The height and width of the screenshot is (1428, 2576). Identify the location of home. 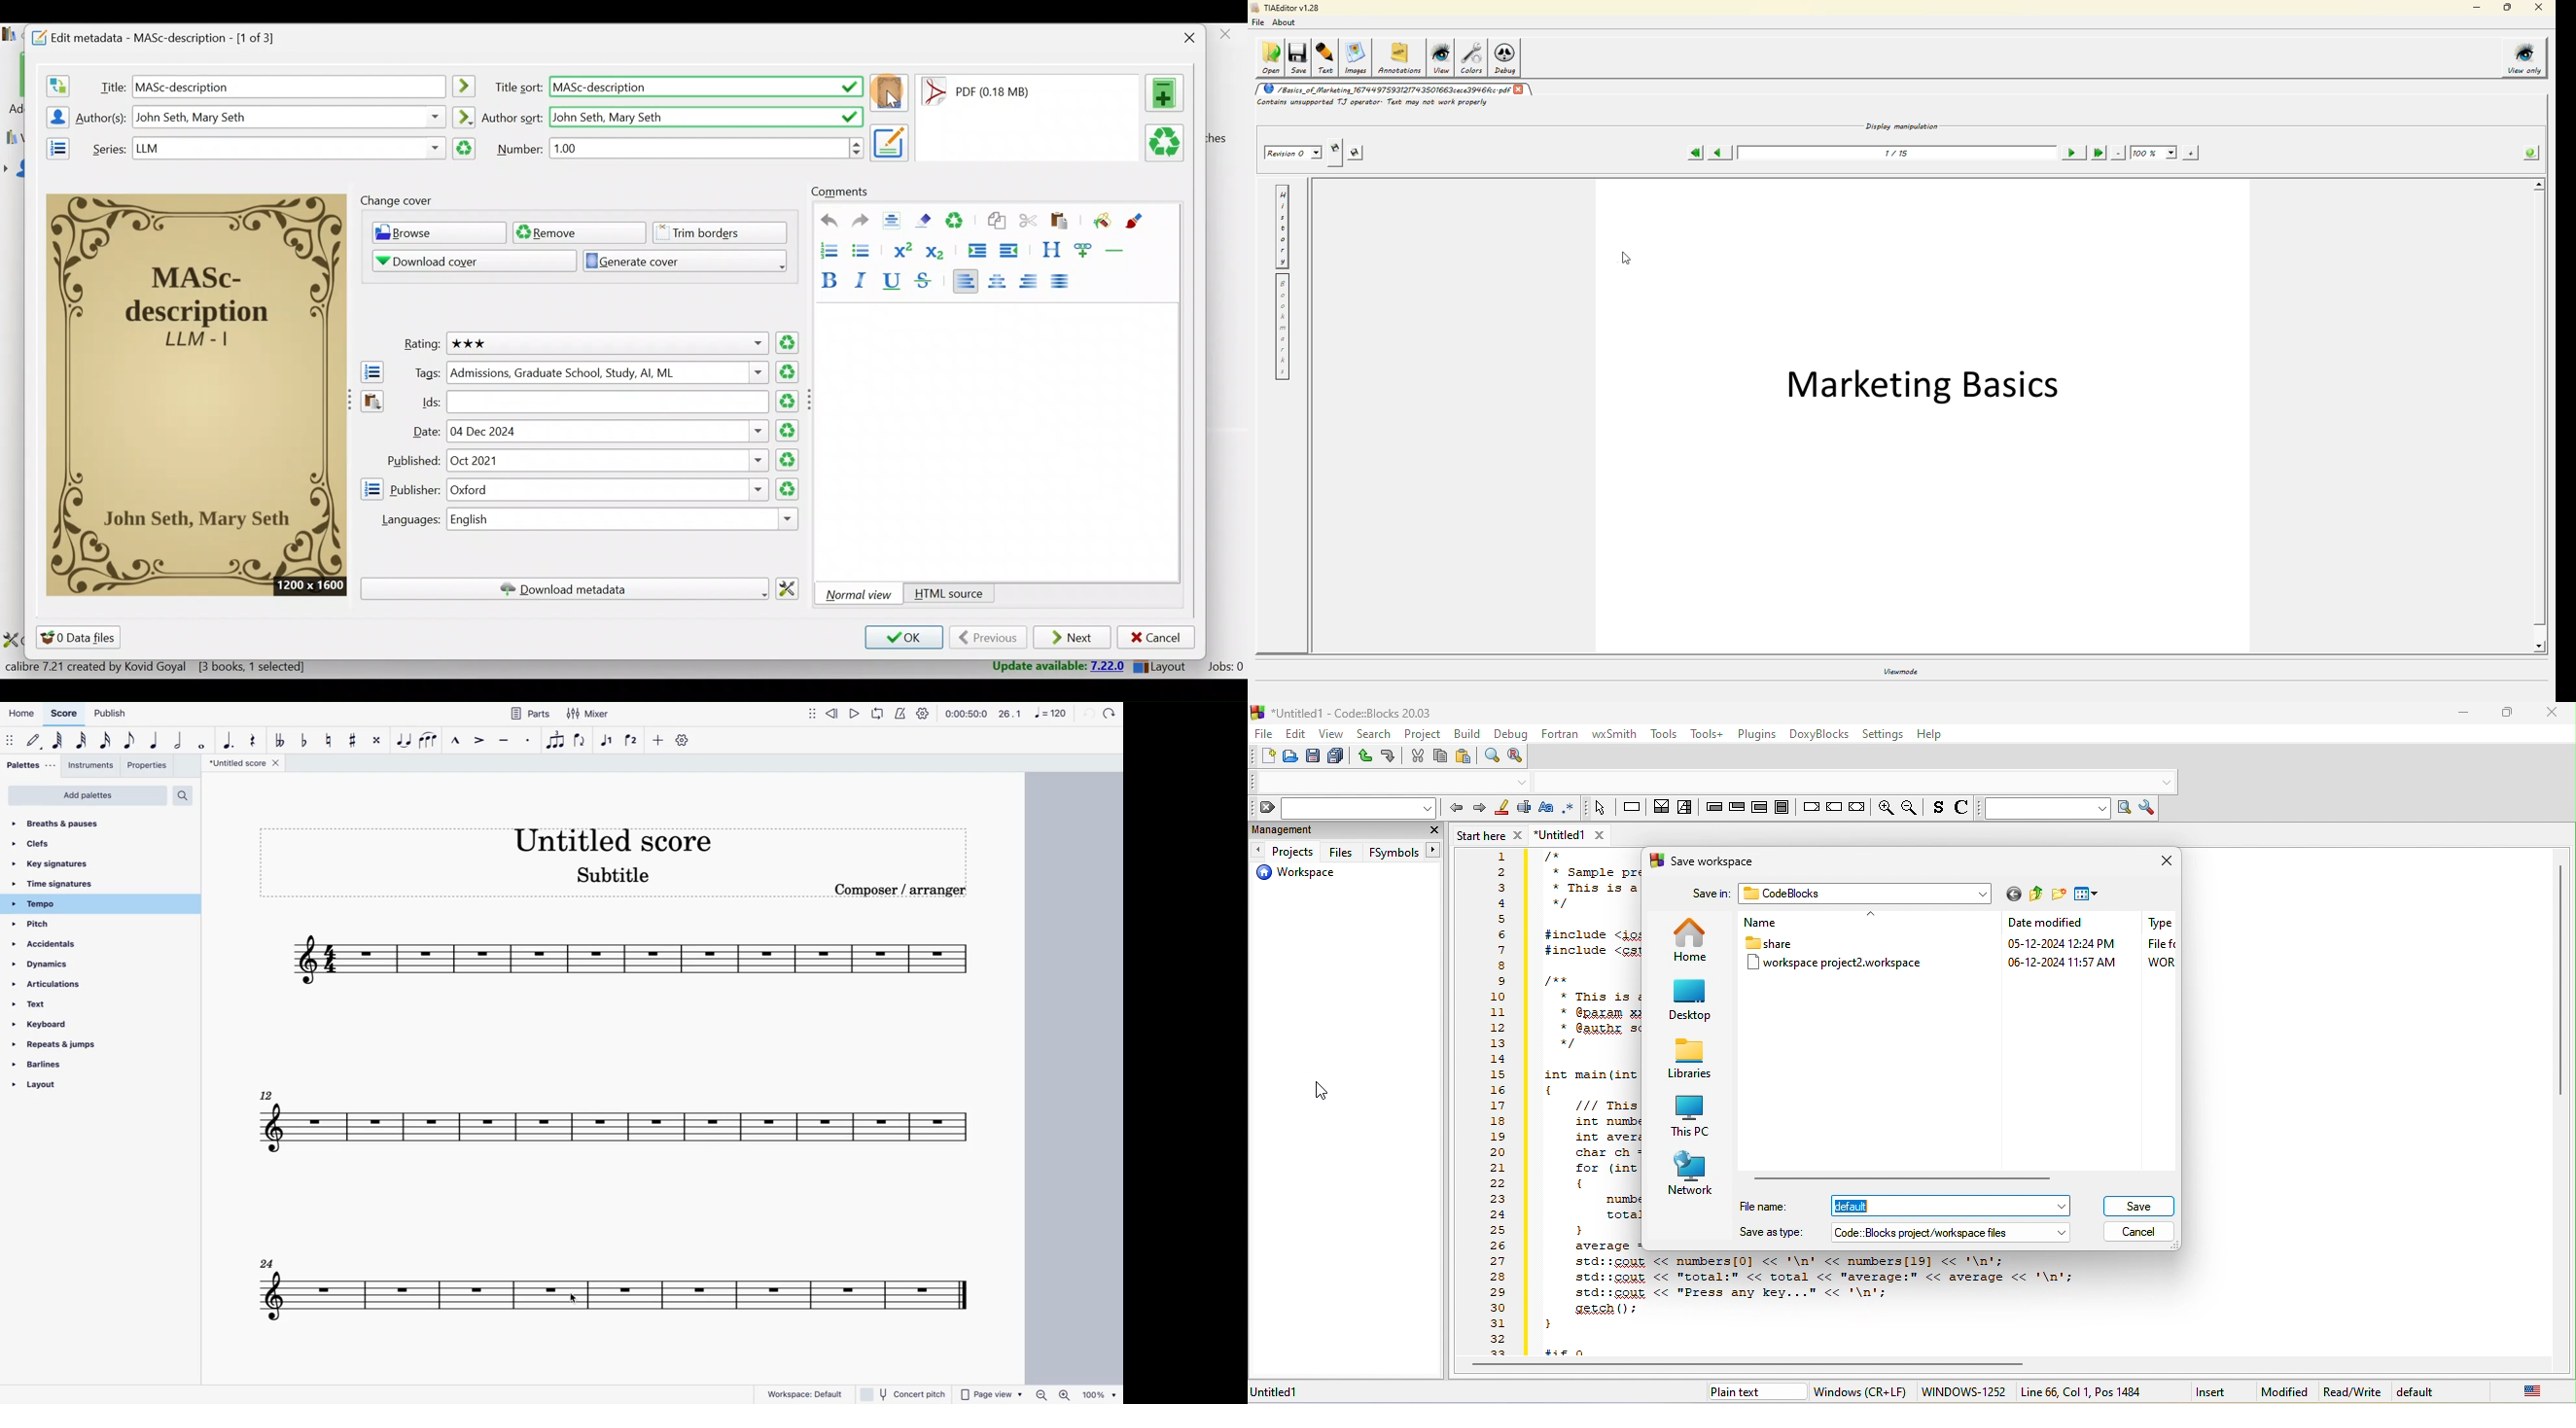
(23, 713).